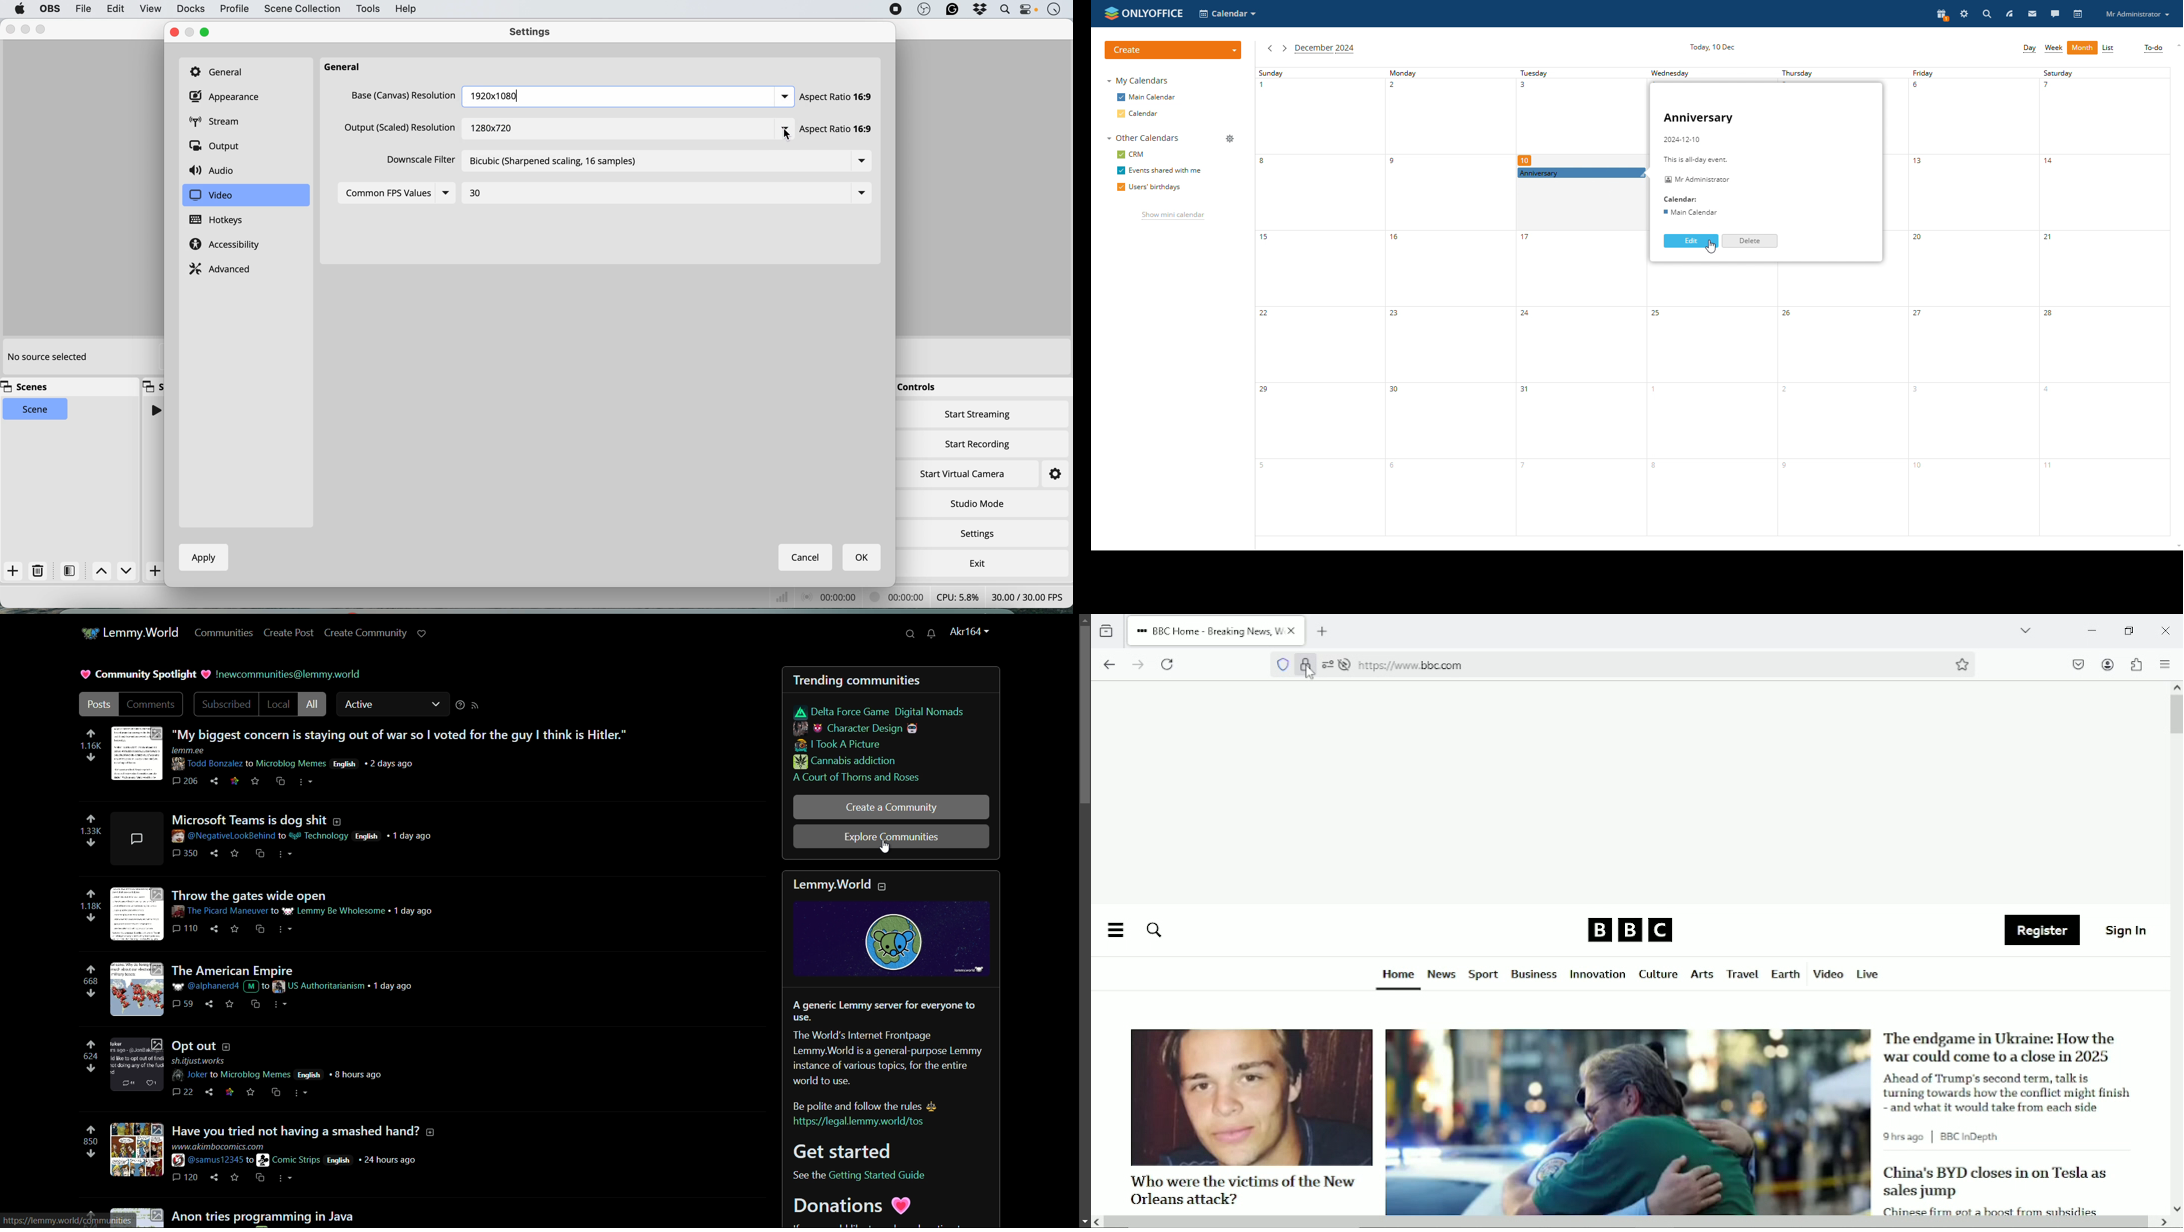 The height and width of the screenshot is (1232, 2184). I want to click on autoplay is turned off, so click(1346, 666).